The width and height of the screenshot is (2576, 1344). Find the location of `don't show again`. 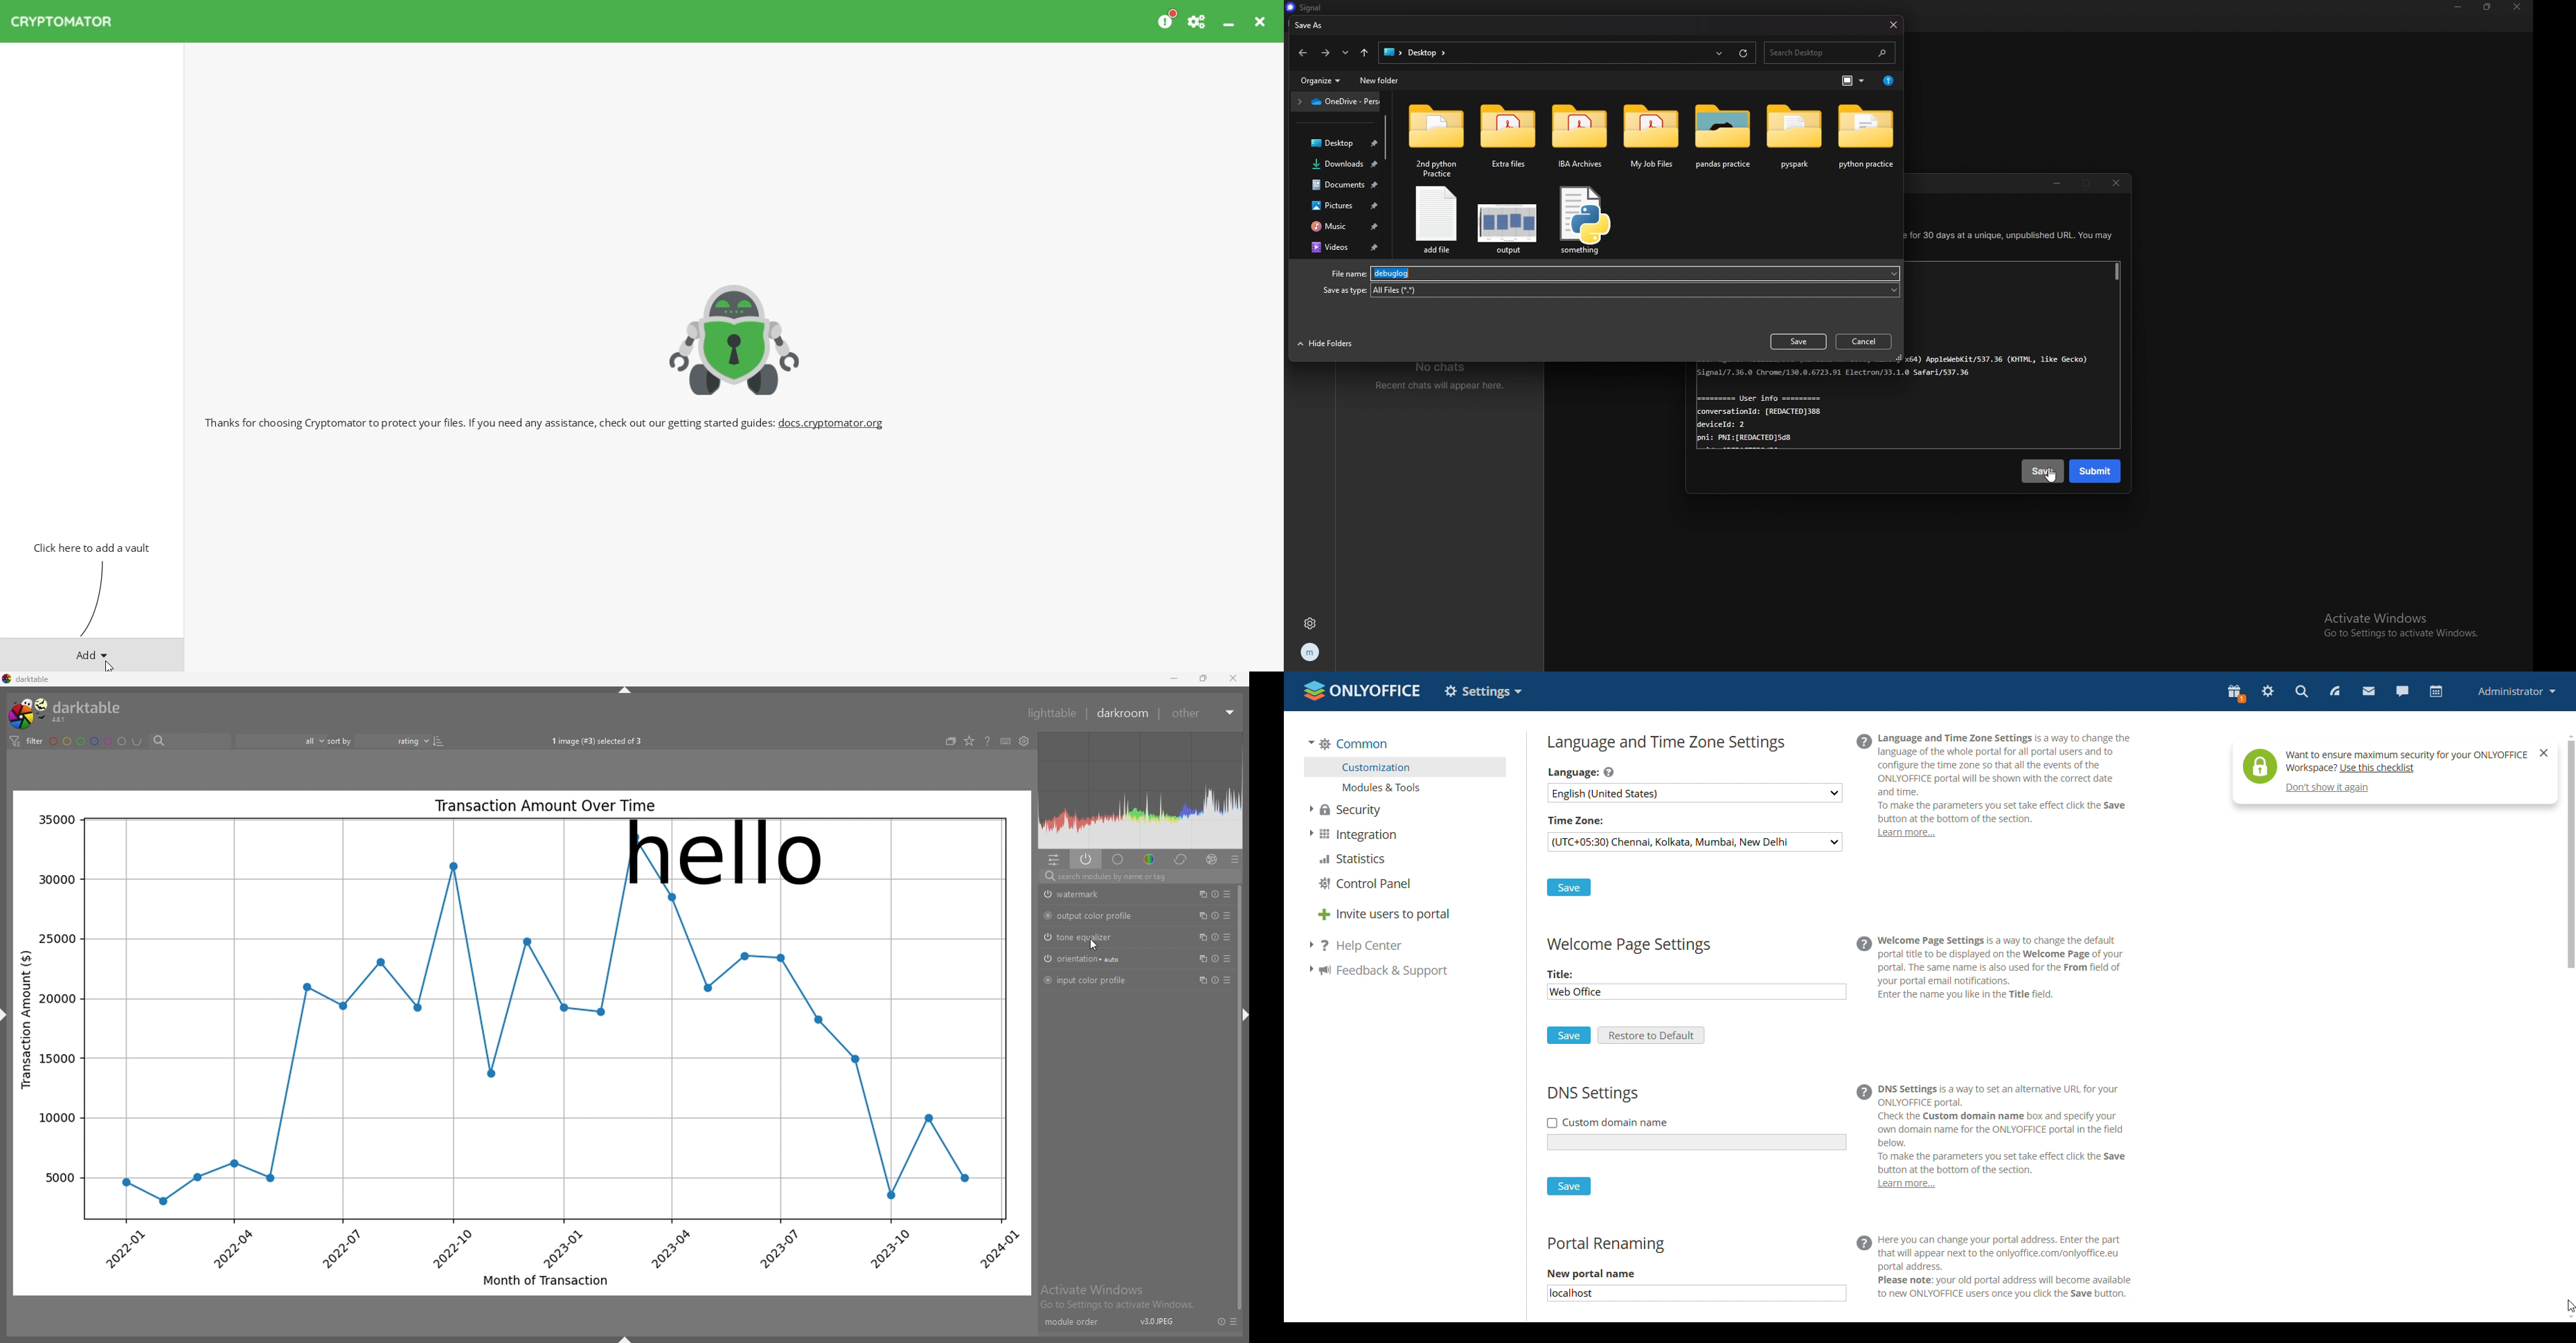

don't show again is located at coordinates (2329, 789).